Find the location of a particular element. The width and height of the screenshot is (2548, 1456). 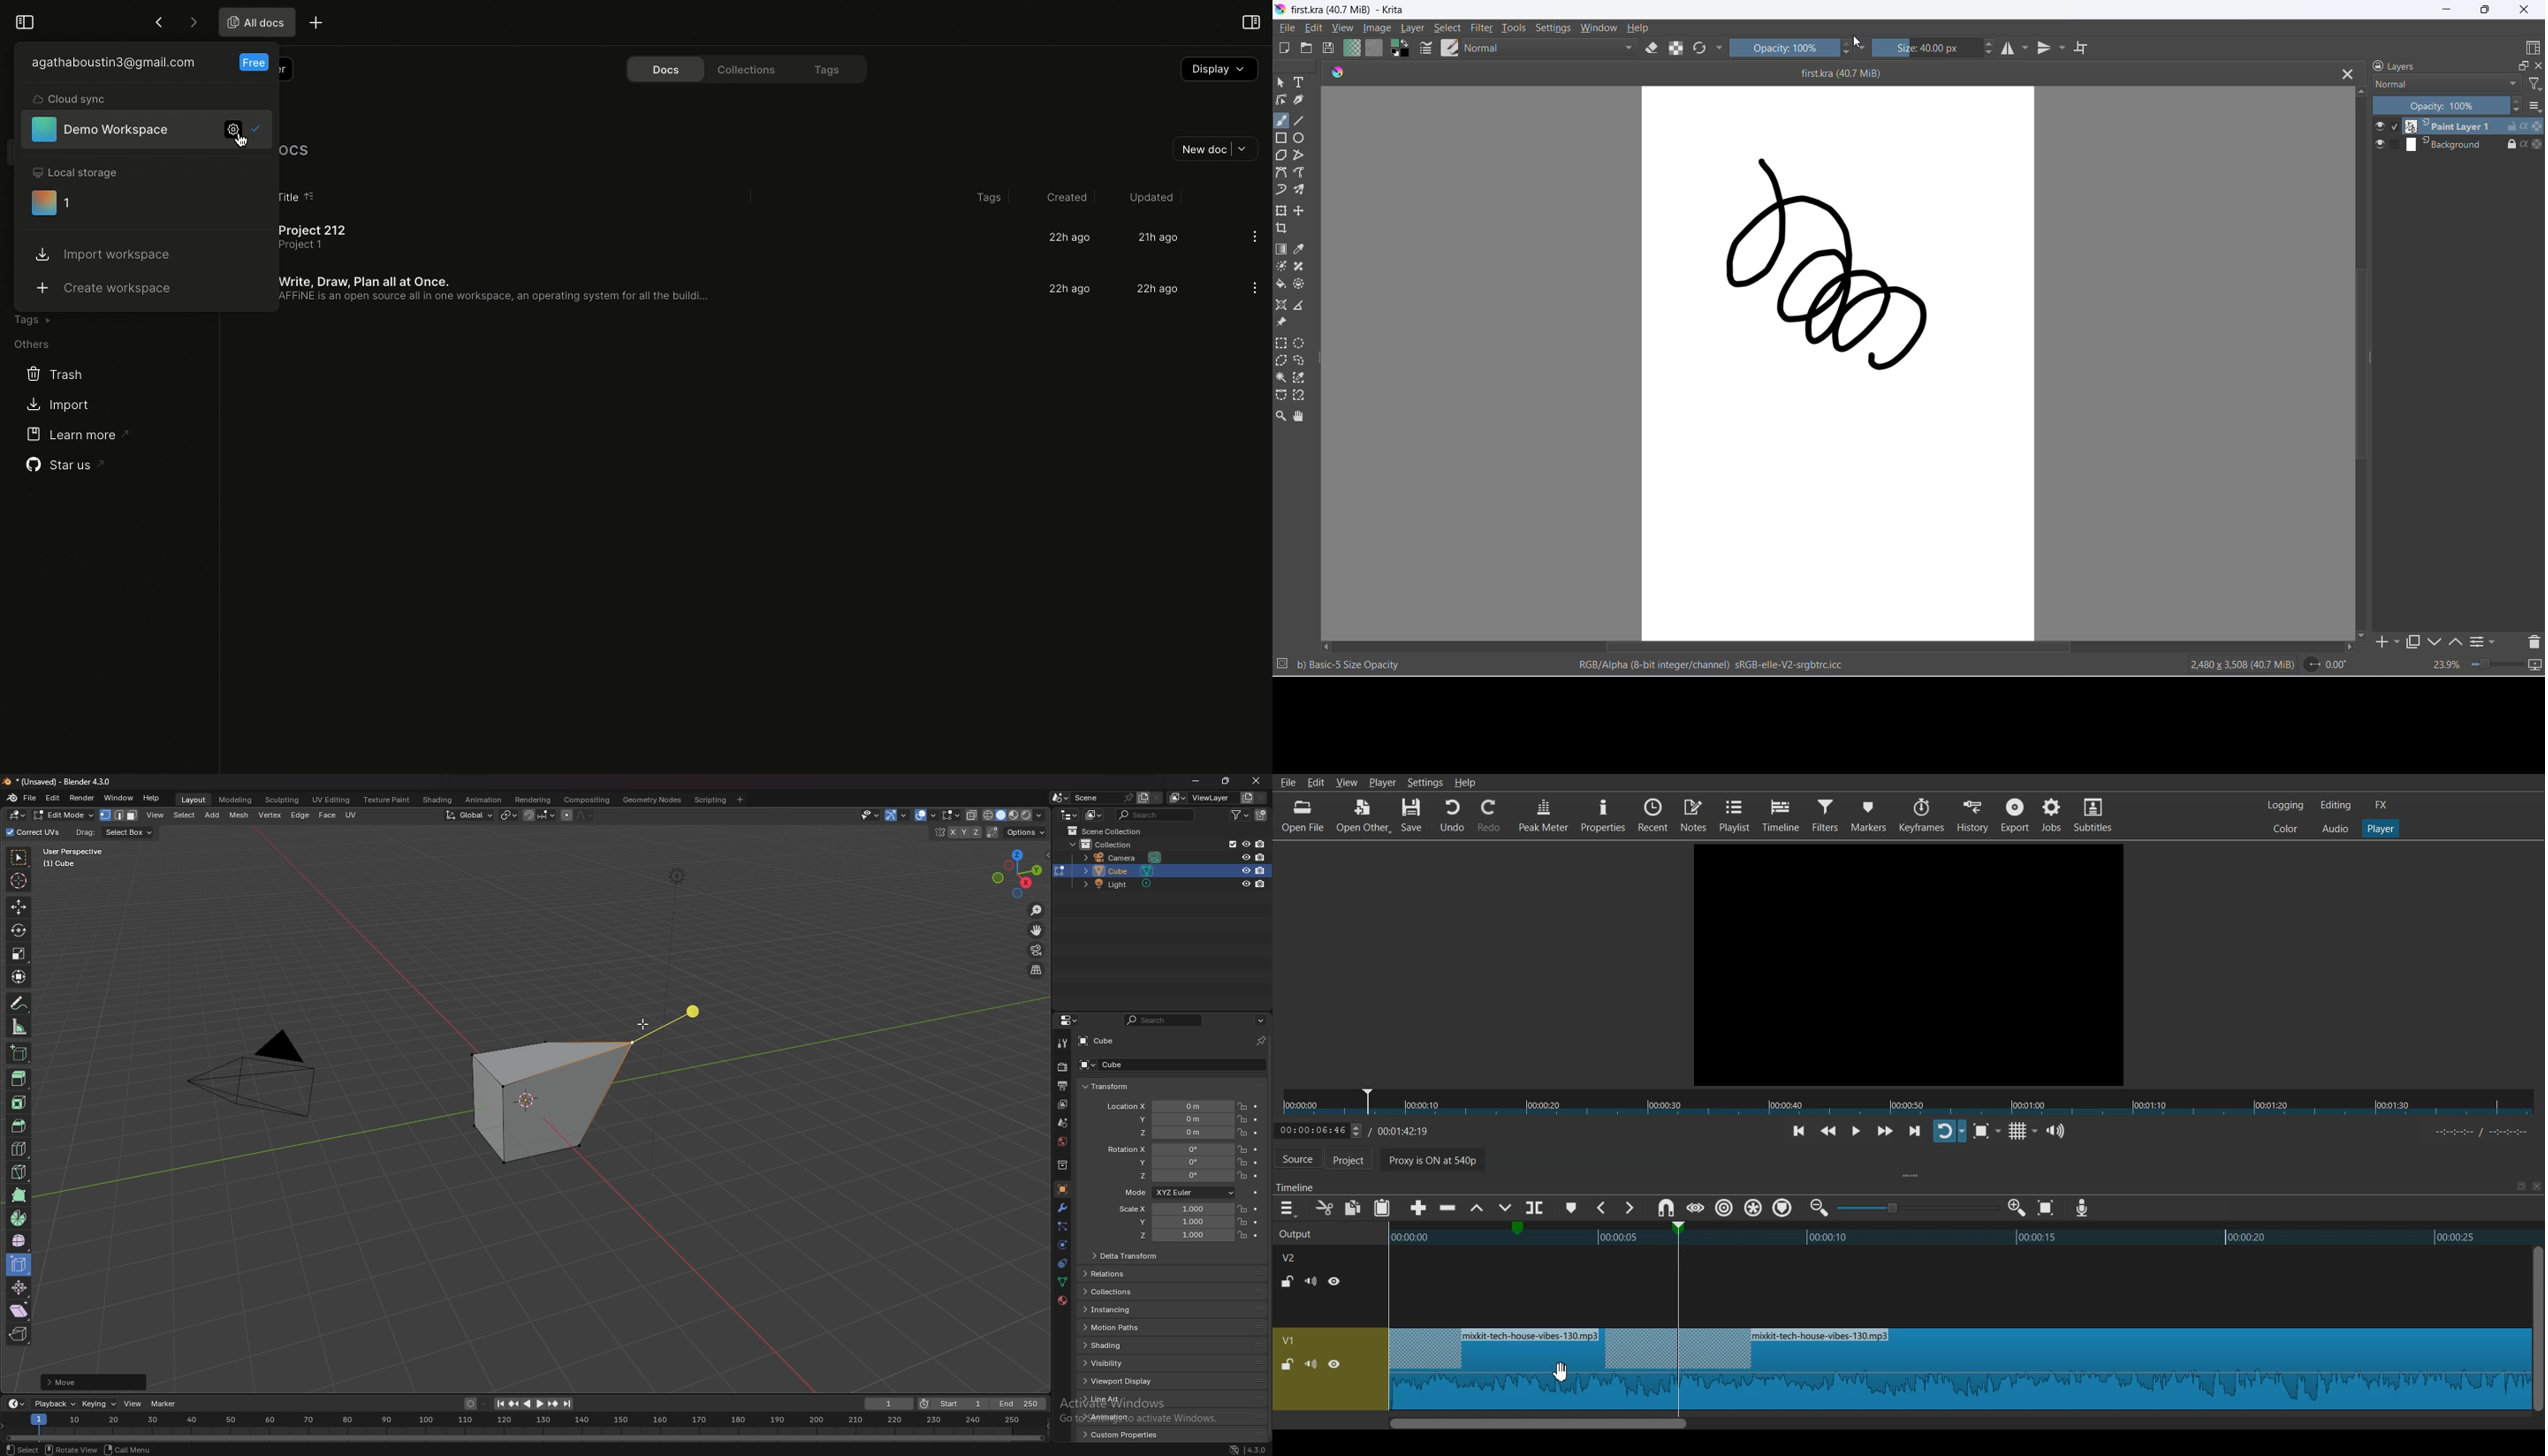

relations is located at coordinates (1115, 1275).